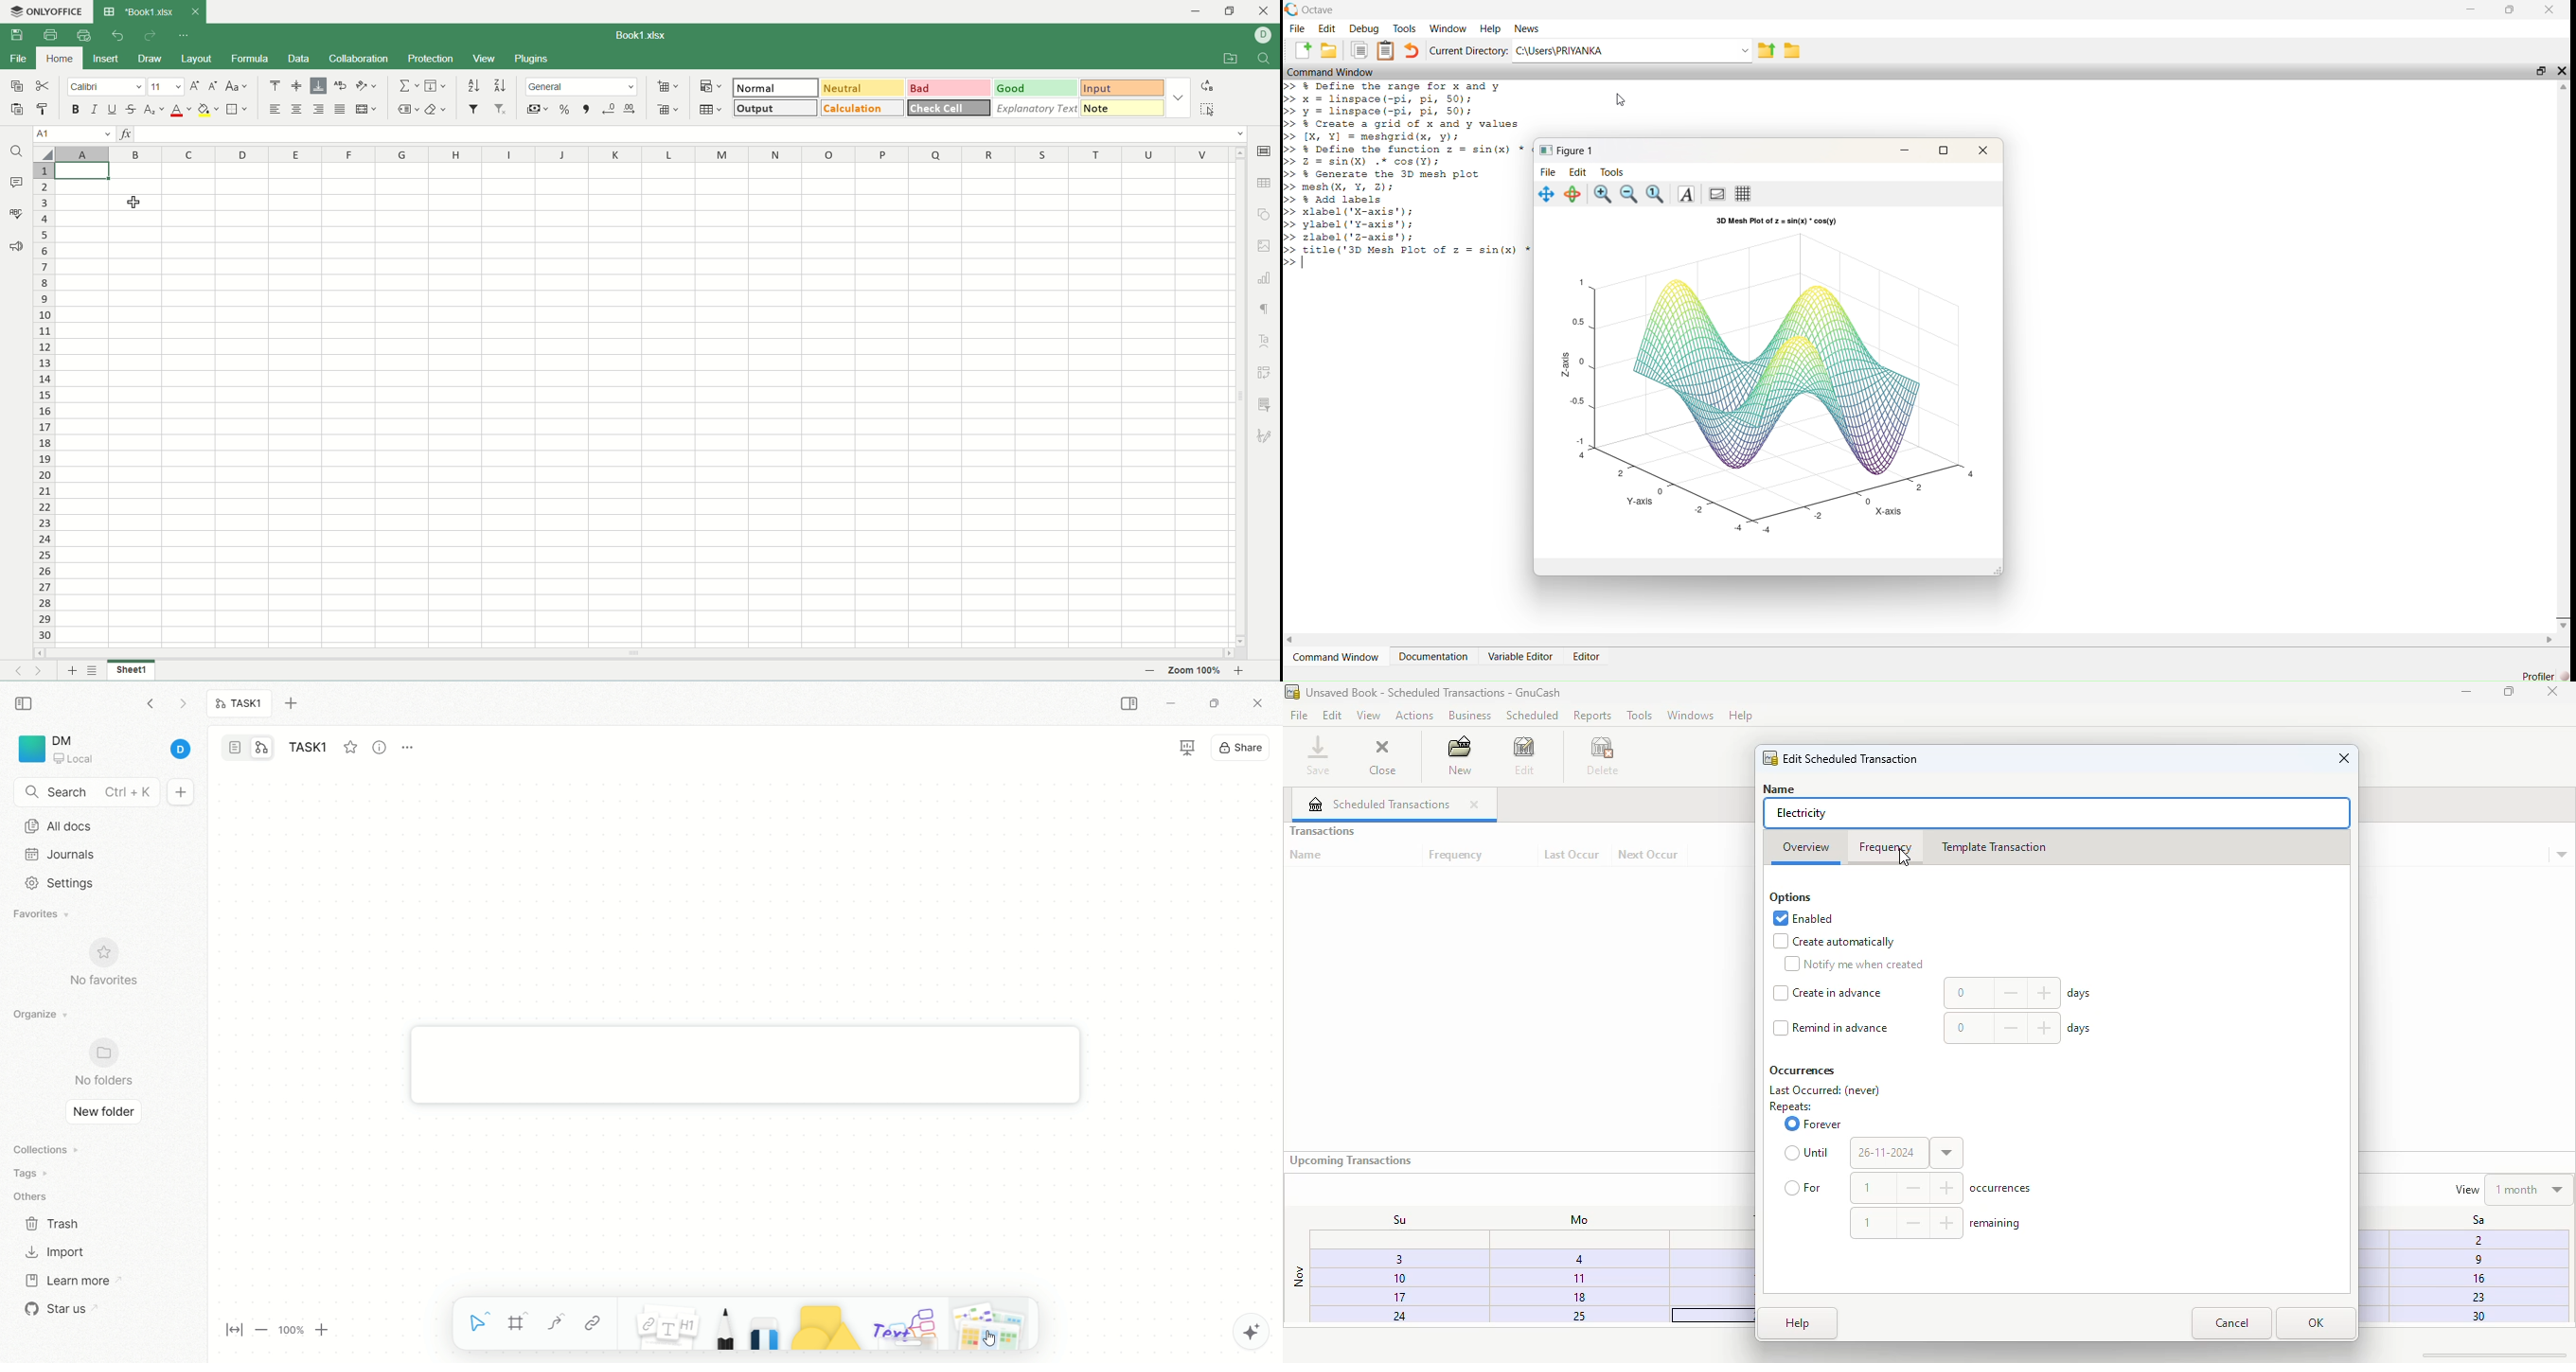 This screenshot has height=1372, width=2576. I want to click on close, so click(1265, 12).